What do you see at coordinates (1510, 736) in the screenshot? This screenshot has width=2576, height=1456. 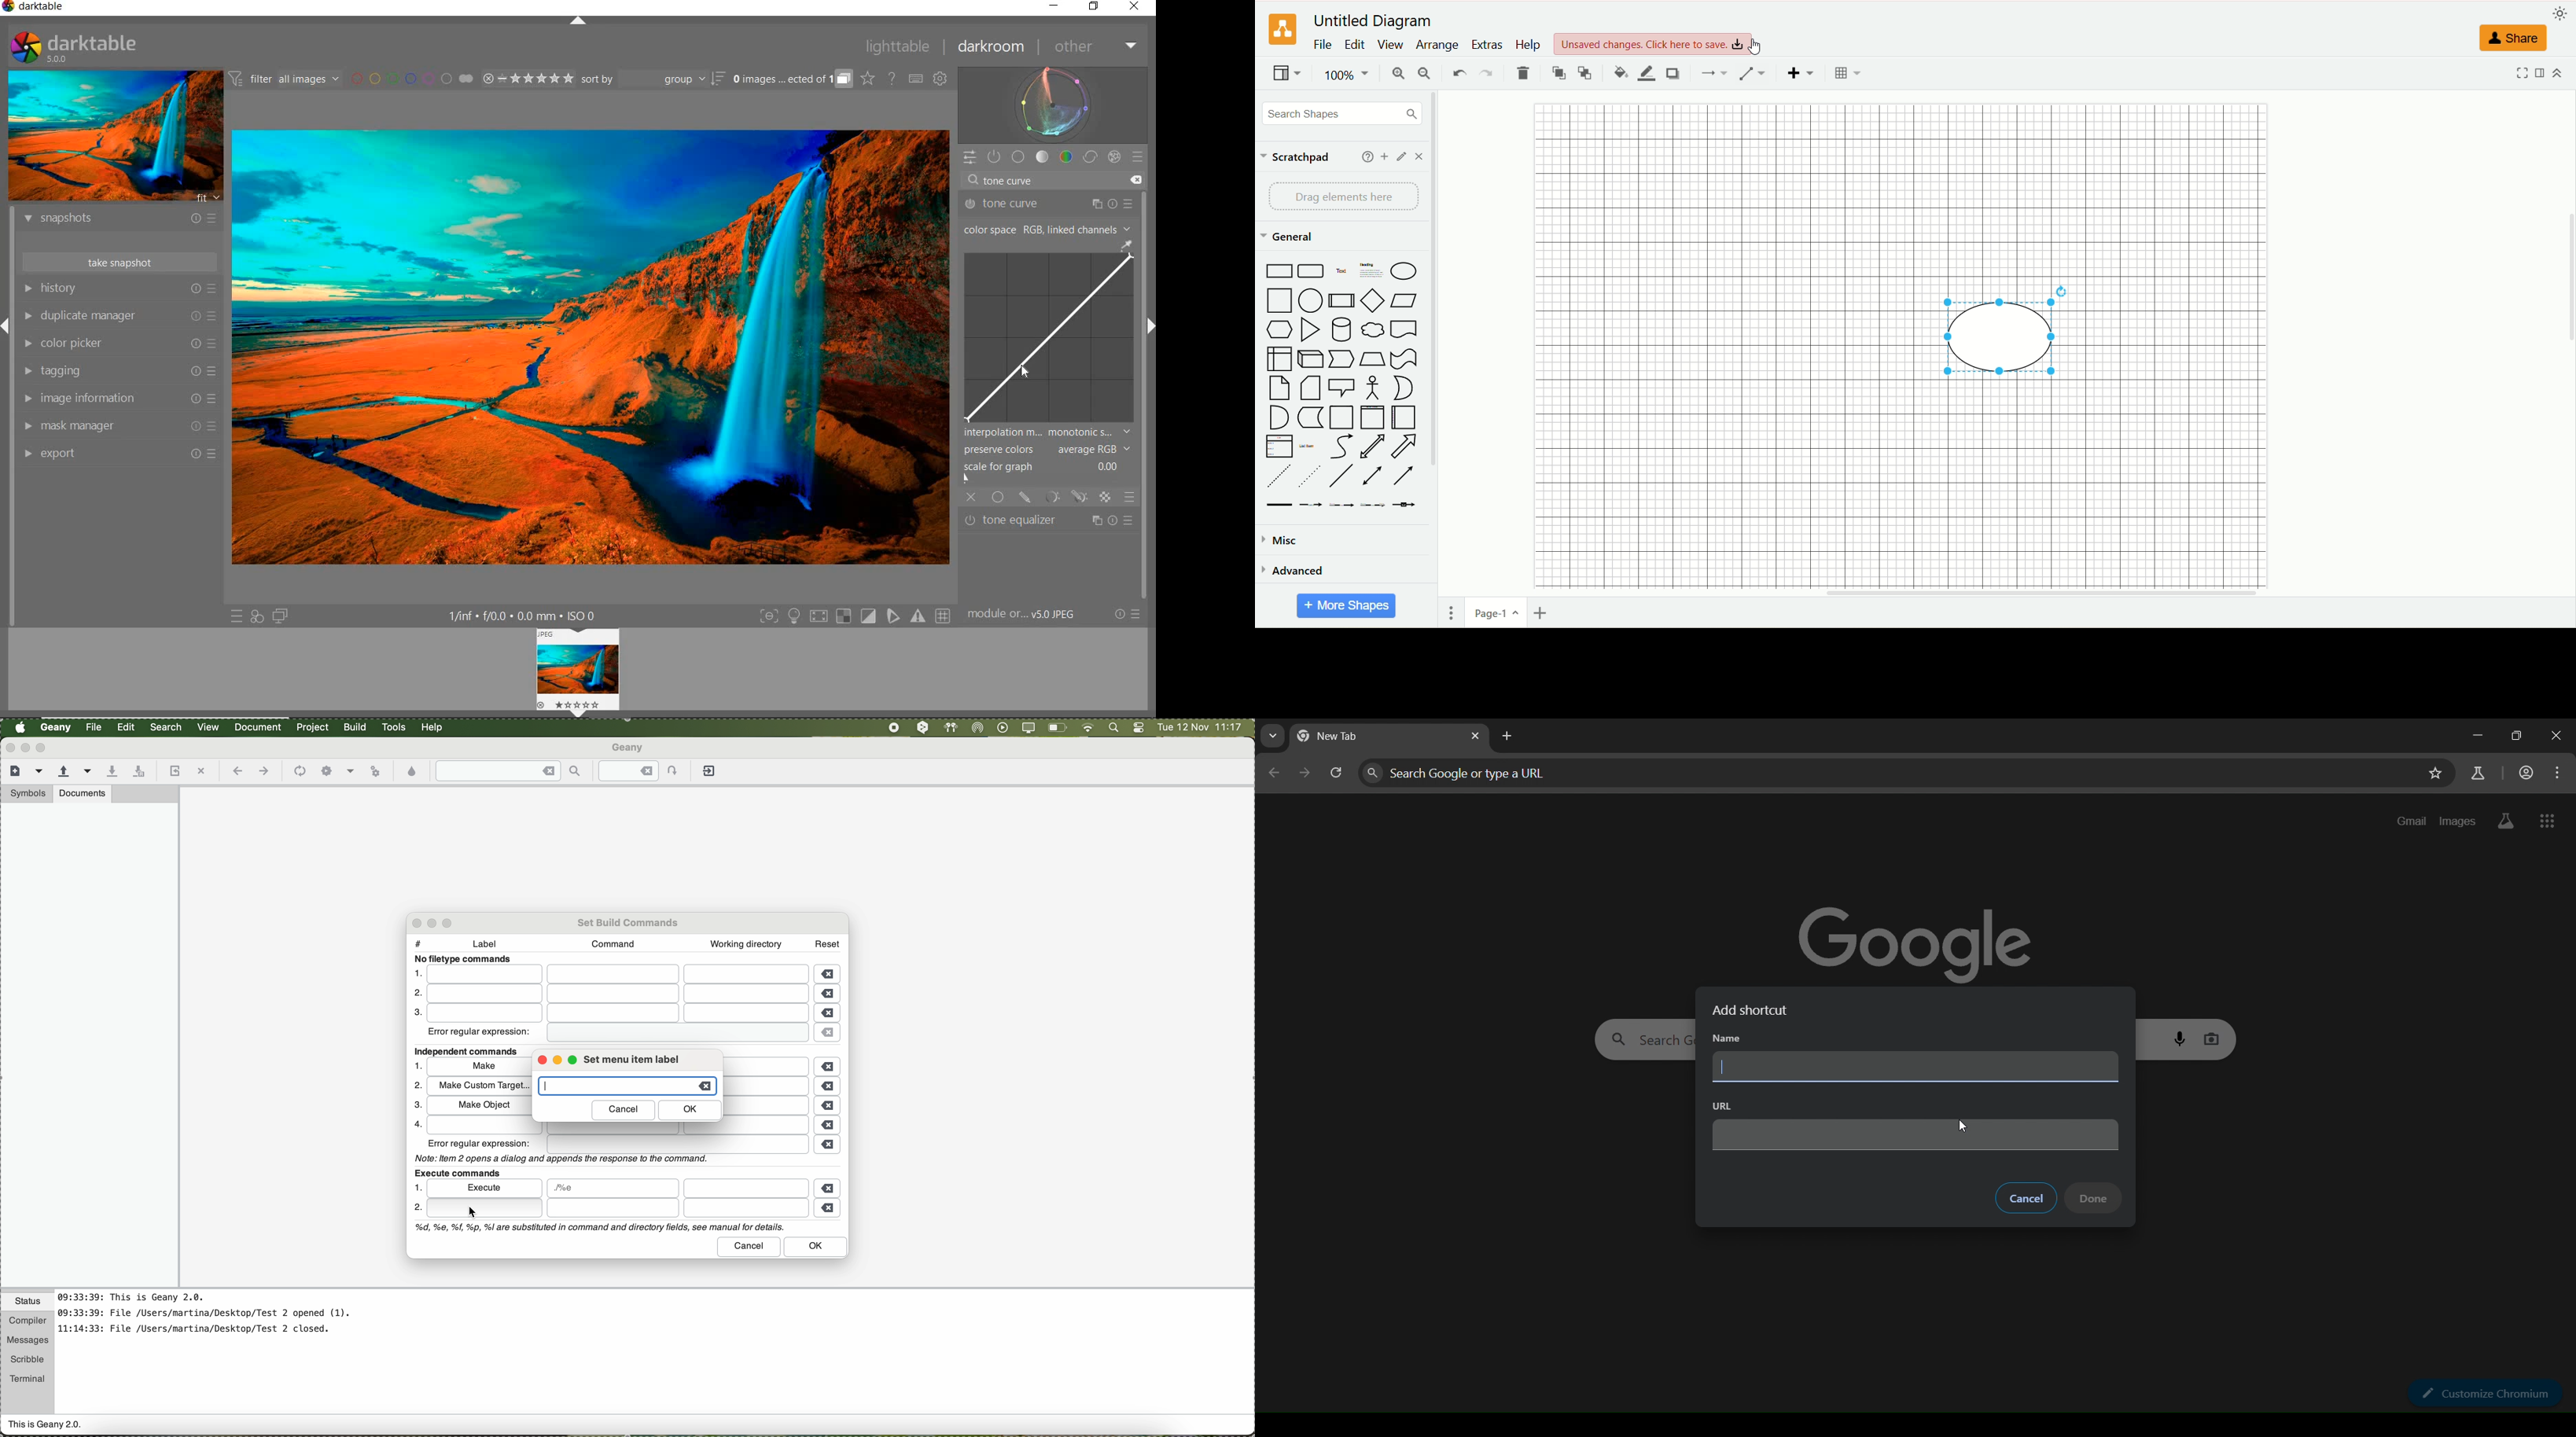 I see `new tab` at bounding box center [1510, 736].